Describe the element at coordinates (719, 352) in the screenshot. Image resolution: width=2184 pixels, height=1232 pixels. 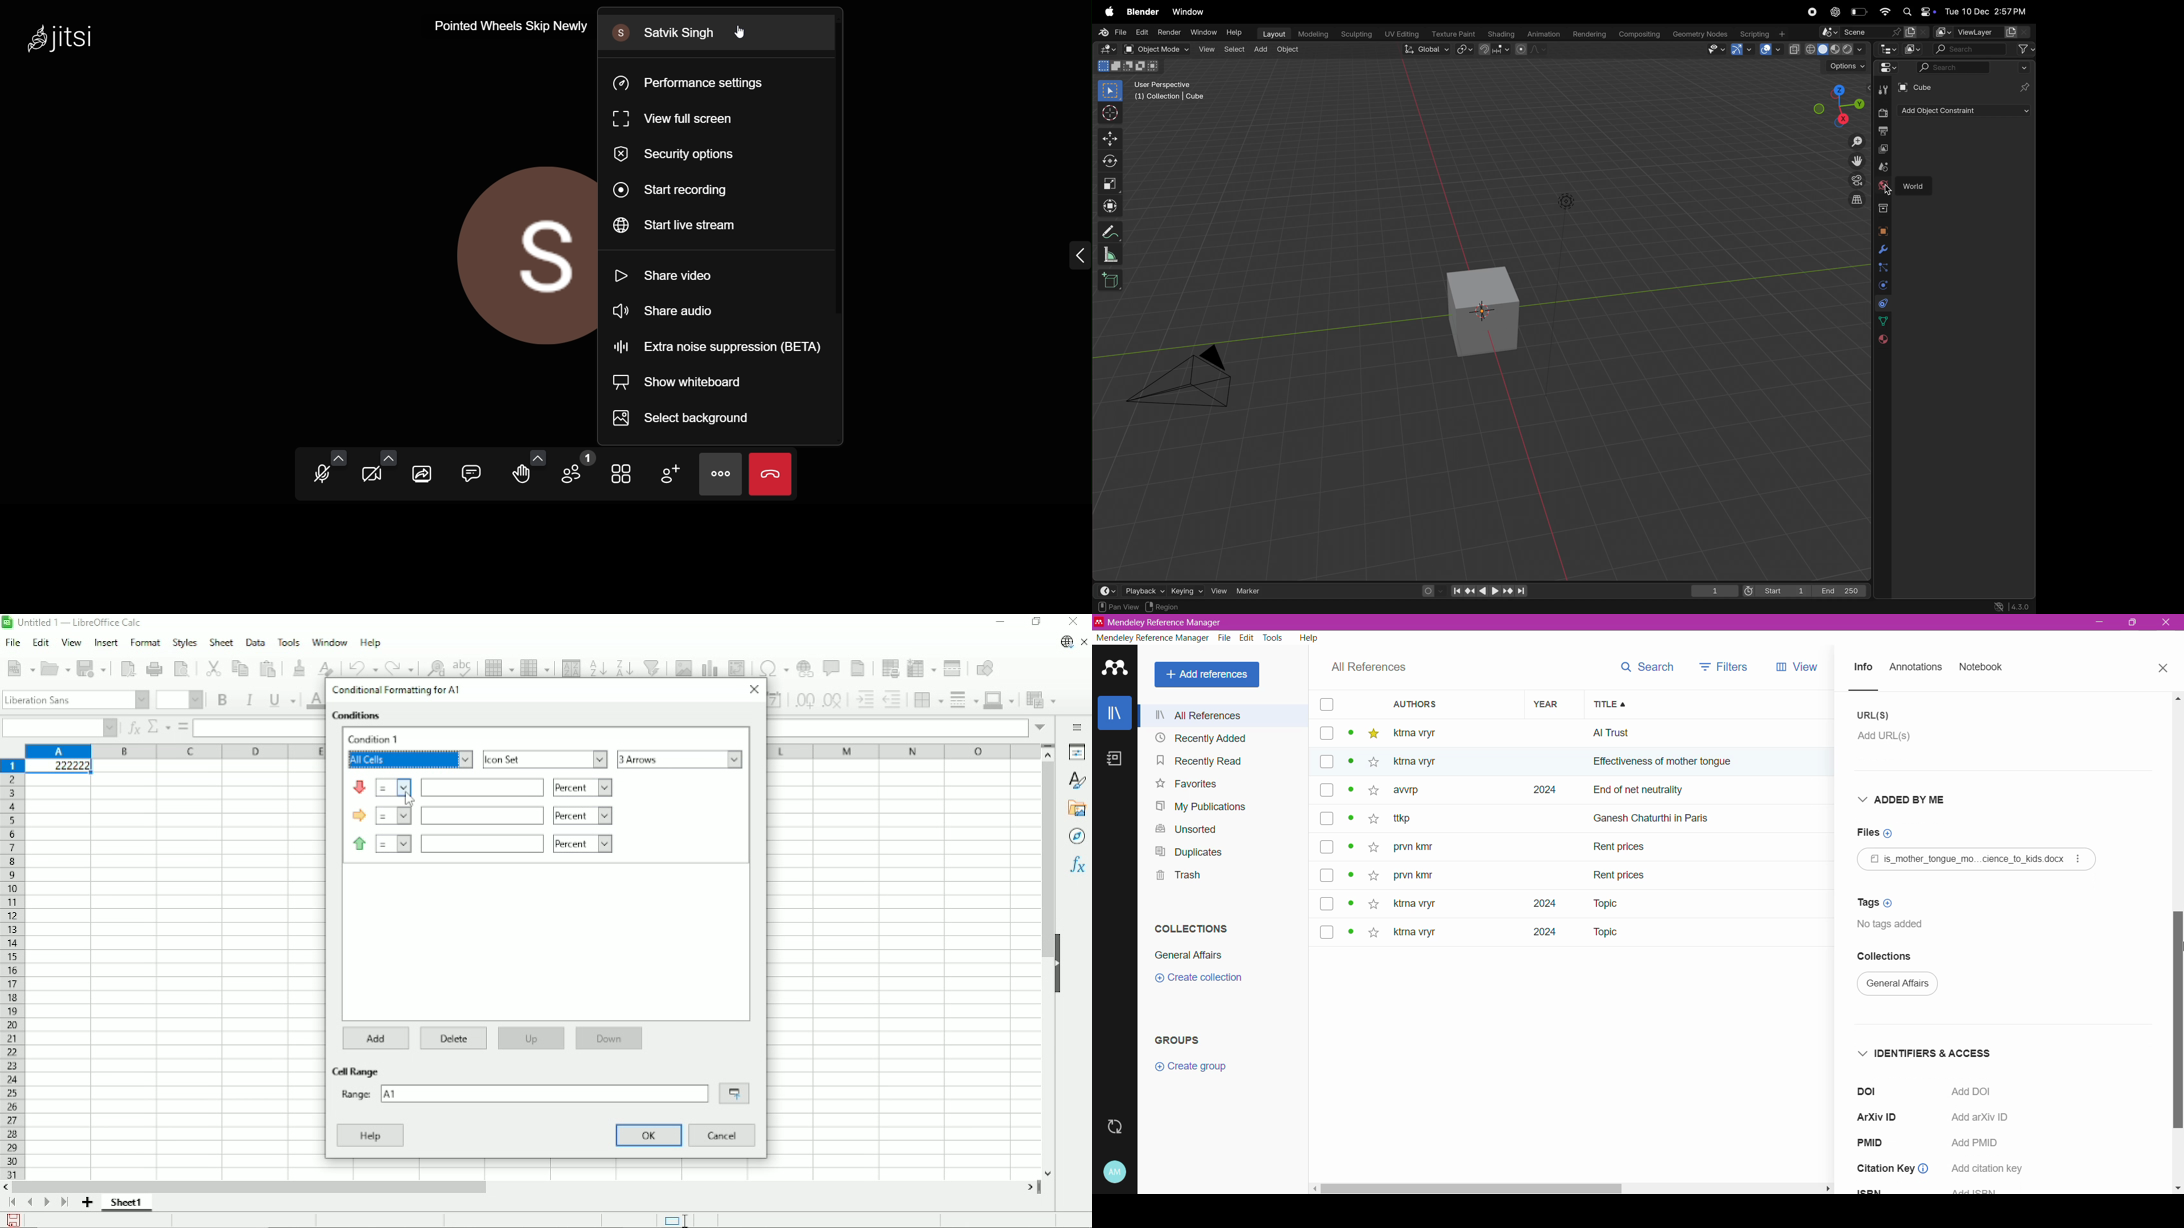
I see `extra noise suppression (BETA)` at that location.